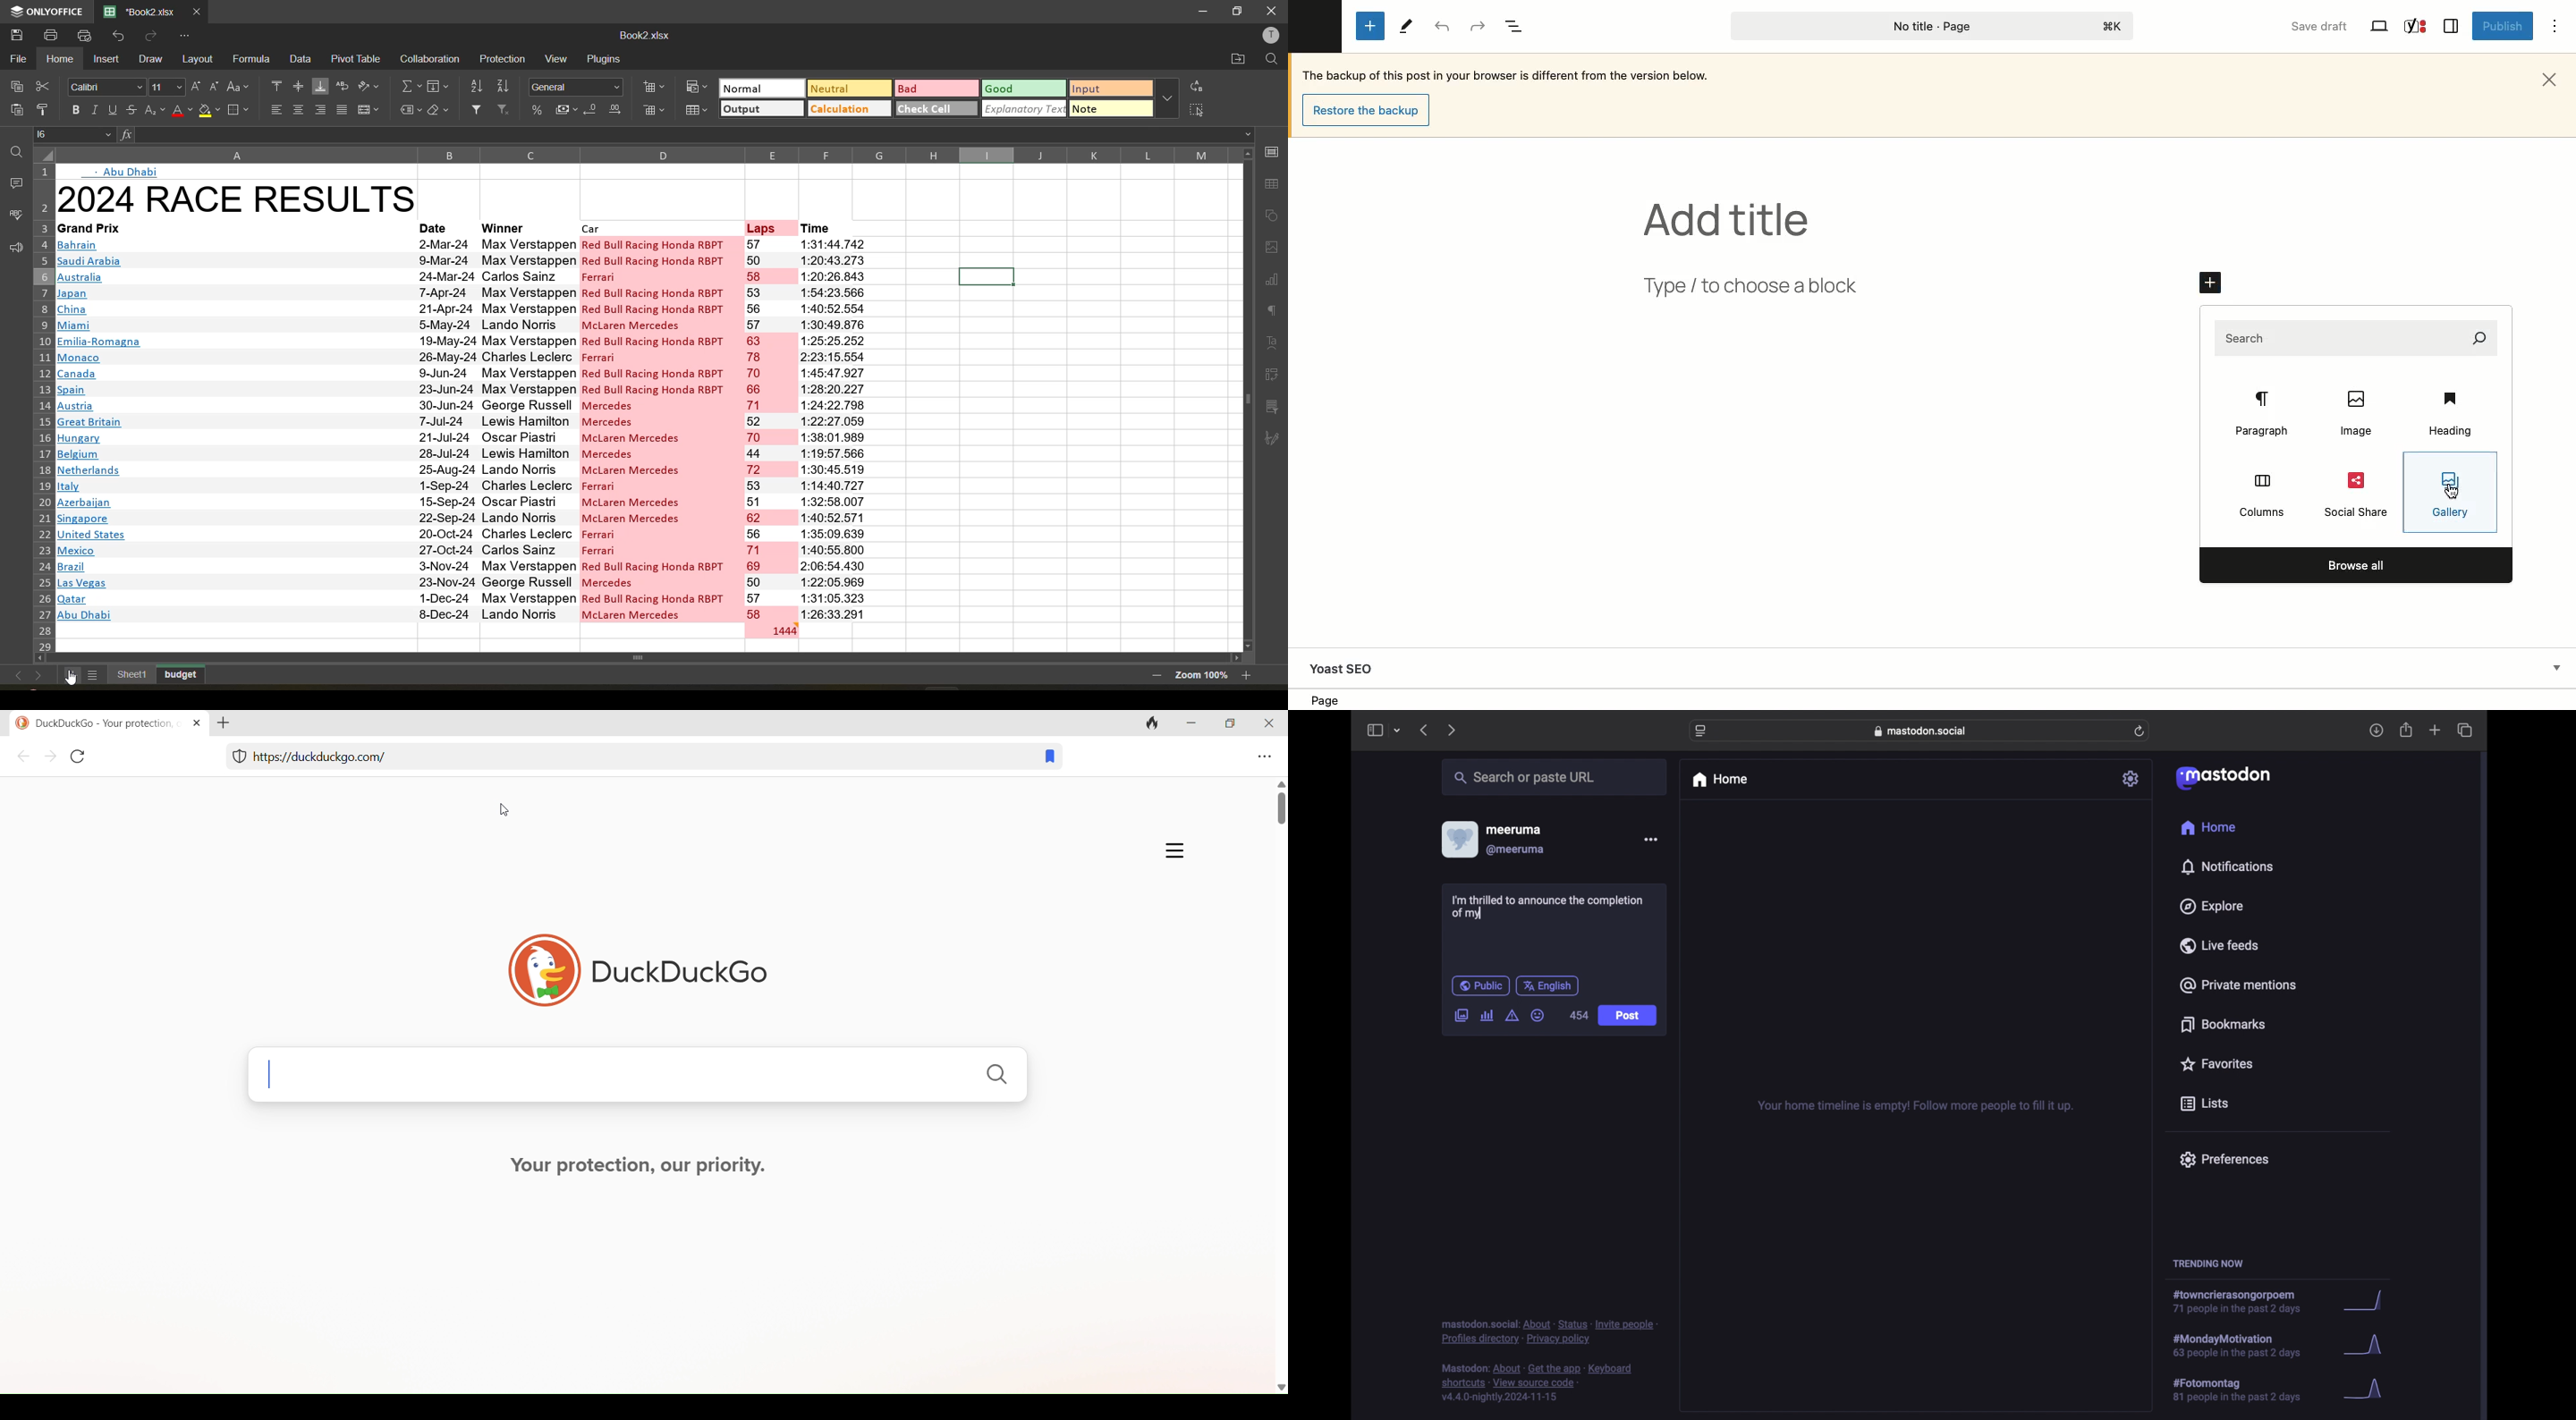  I want to click on live feeds, so click(2218, 945).